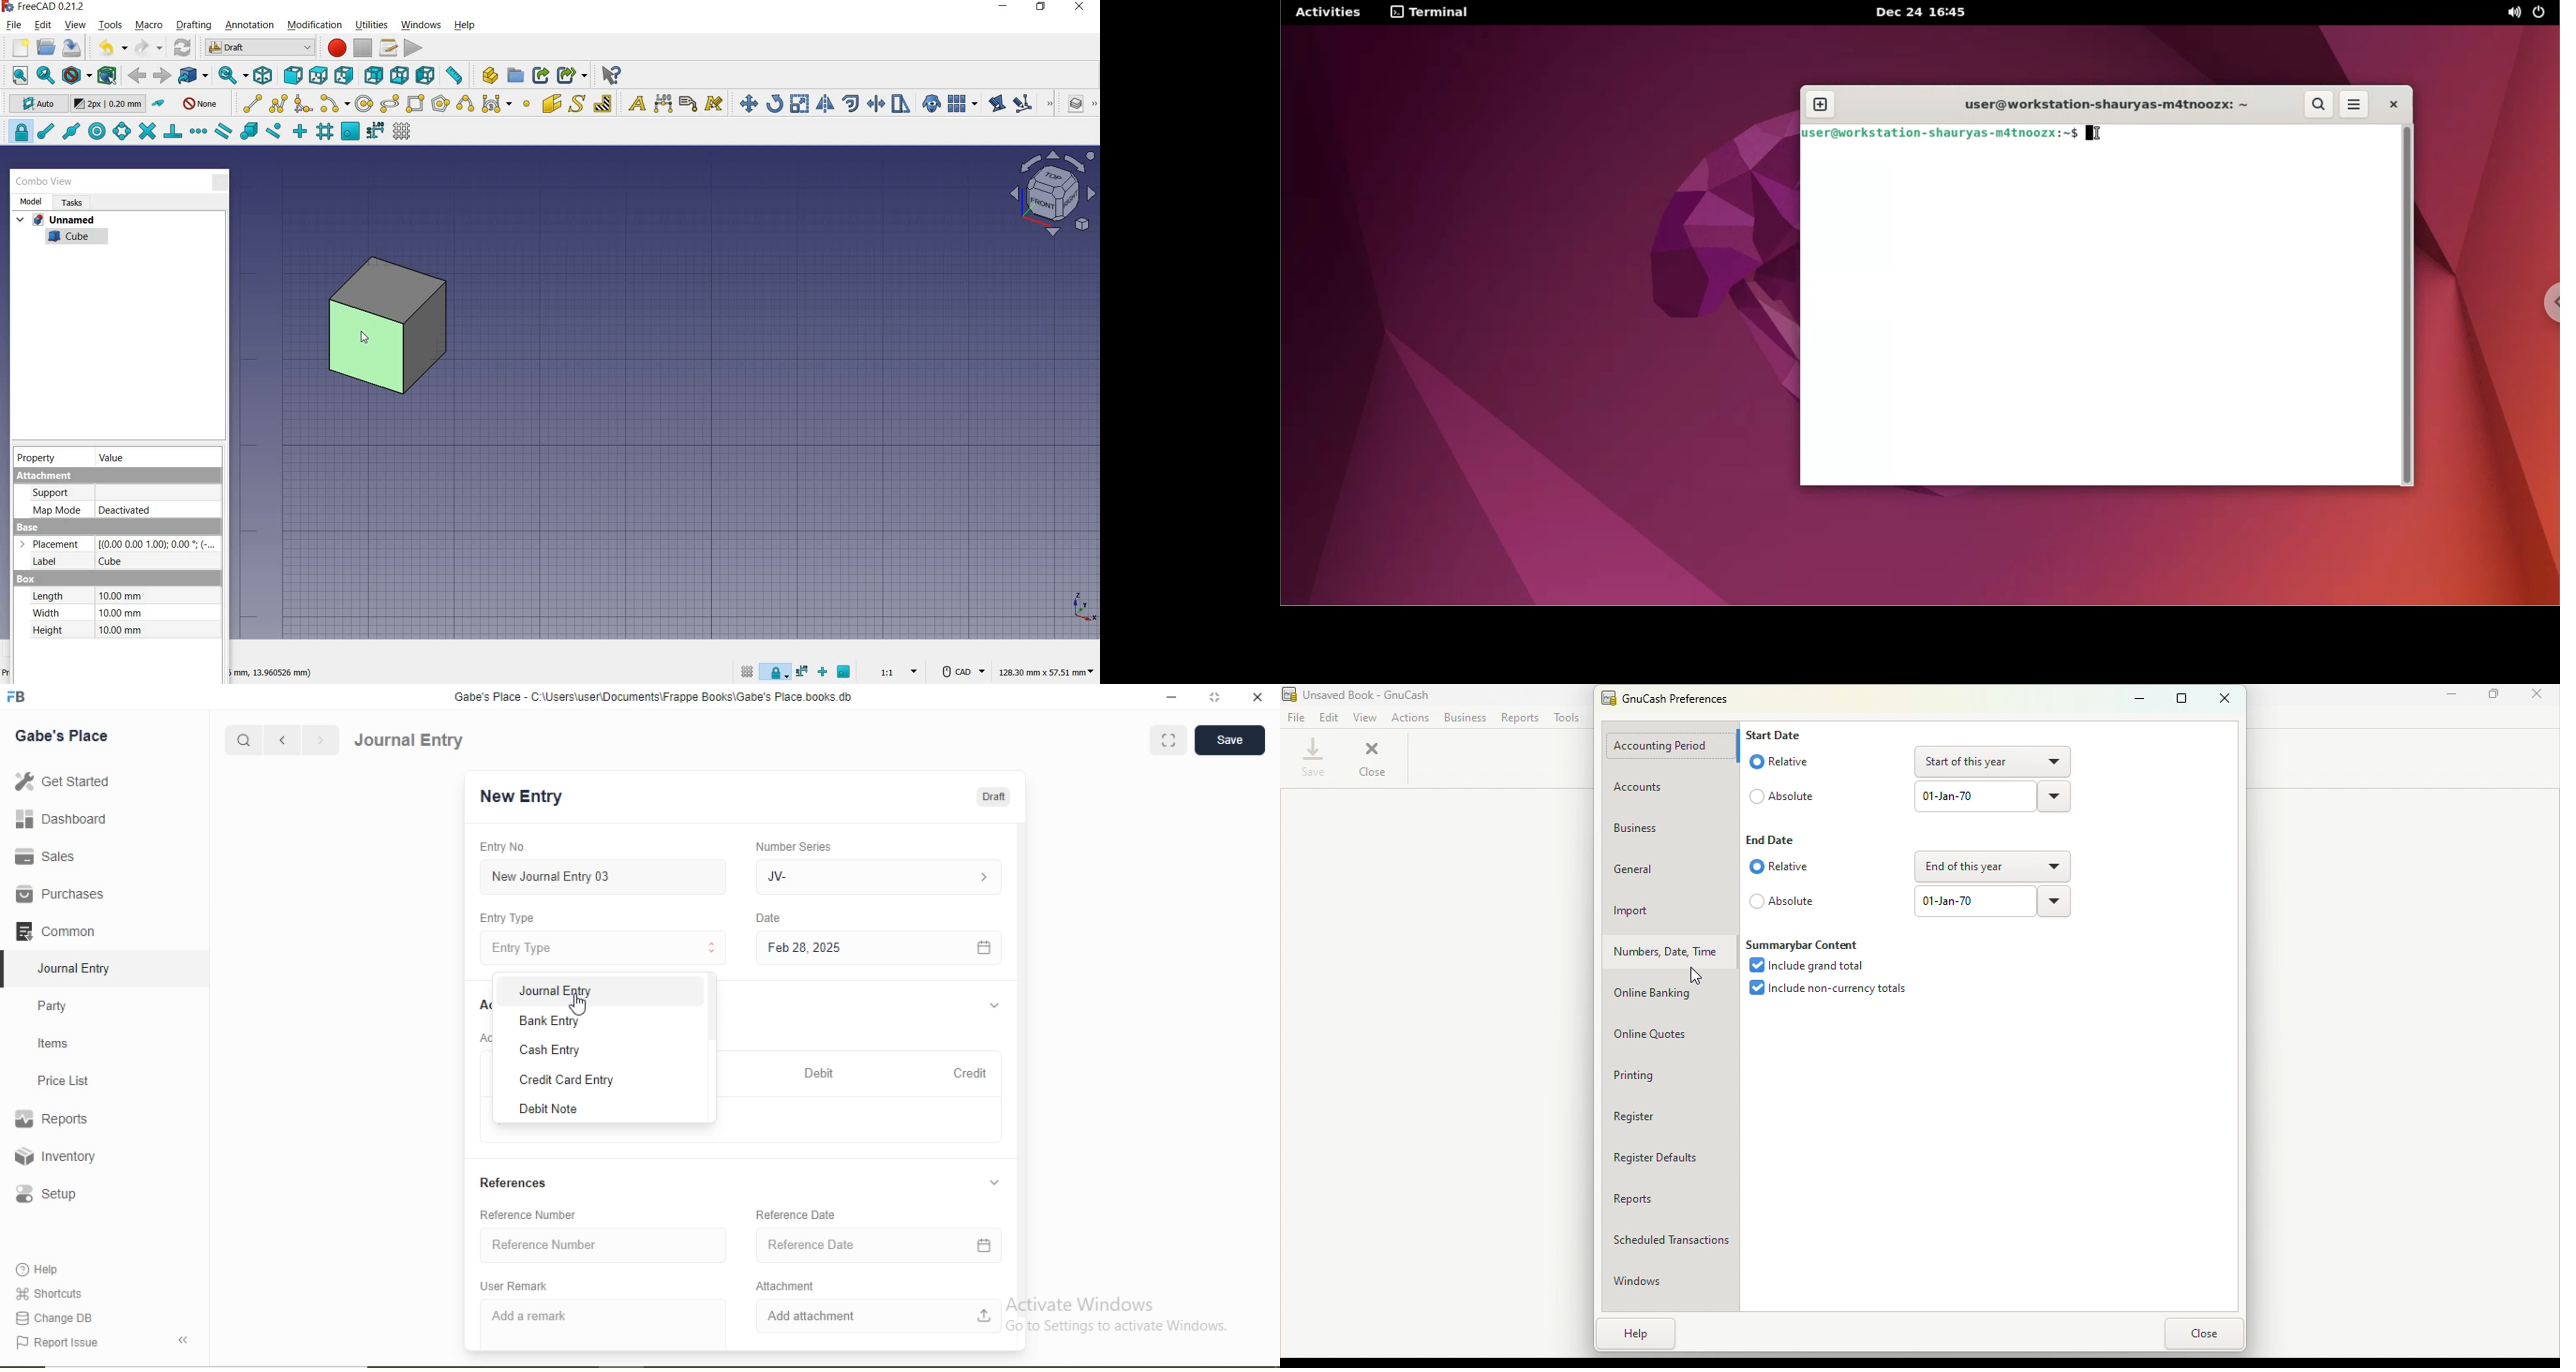 The width and height of the screenshot is (2576, 1372). What do you see at coordinates (47, 1293) in the screenshot?
I see `Shortcuts` at bounding box center [47, 1293].